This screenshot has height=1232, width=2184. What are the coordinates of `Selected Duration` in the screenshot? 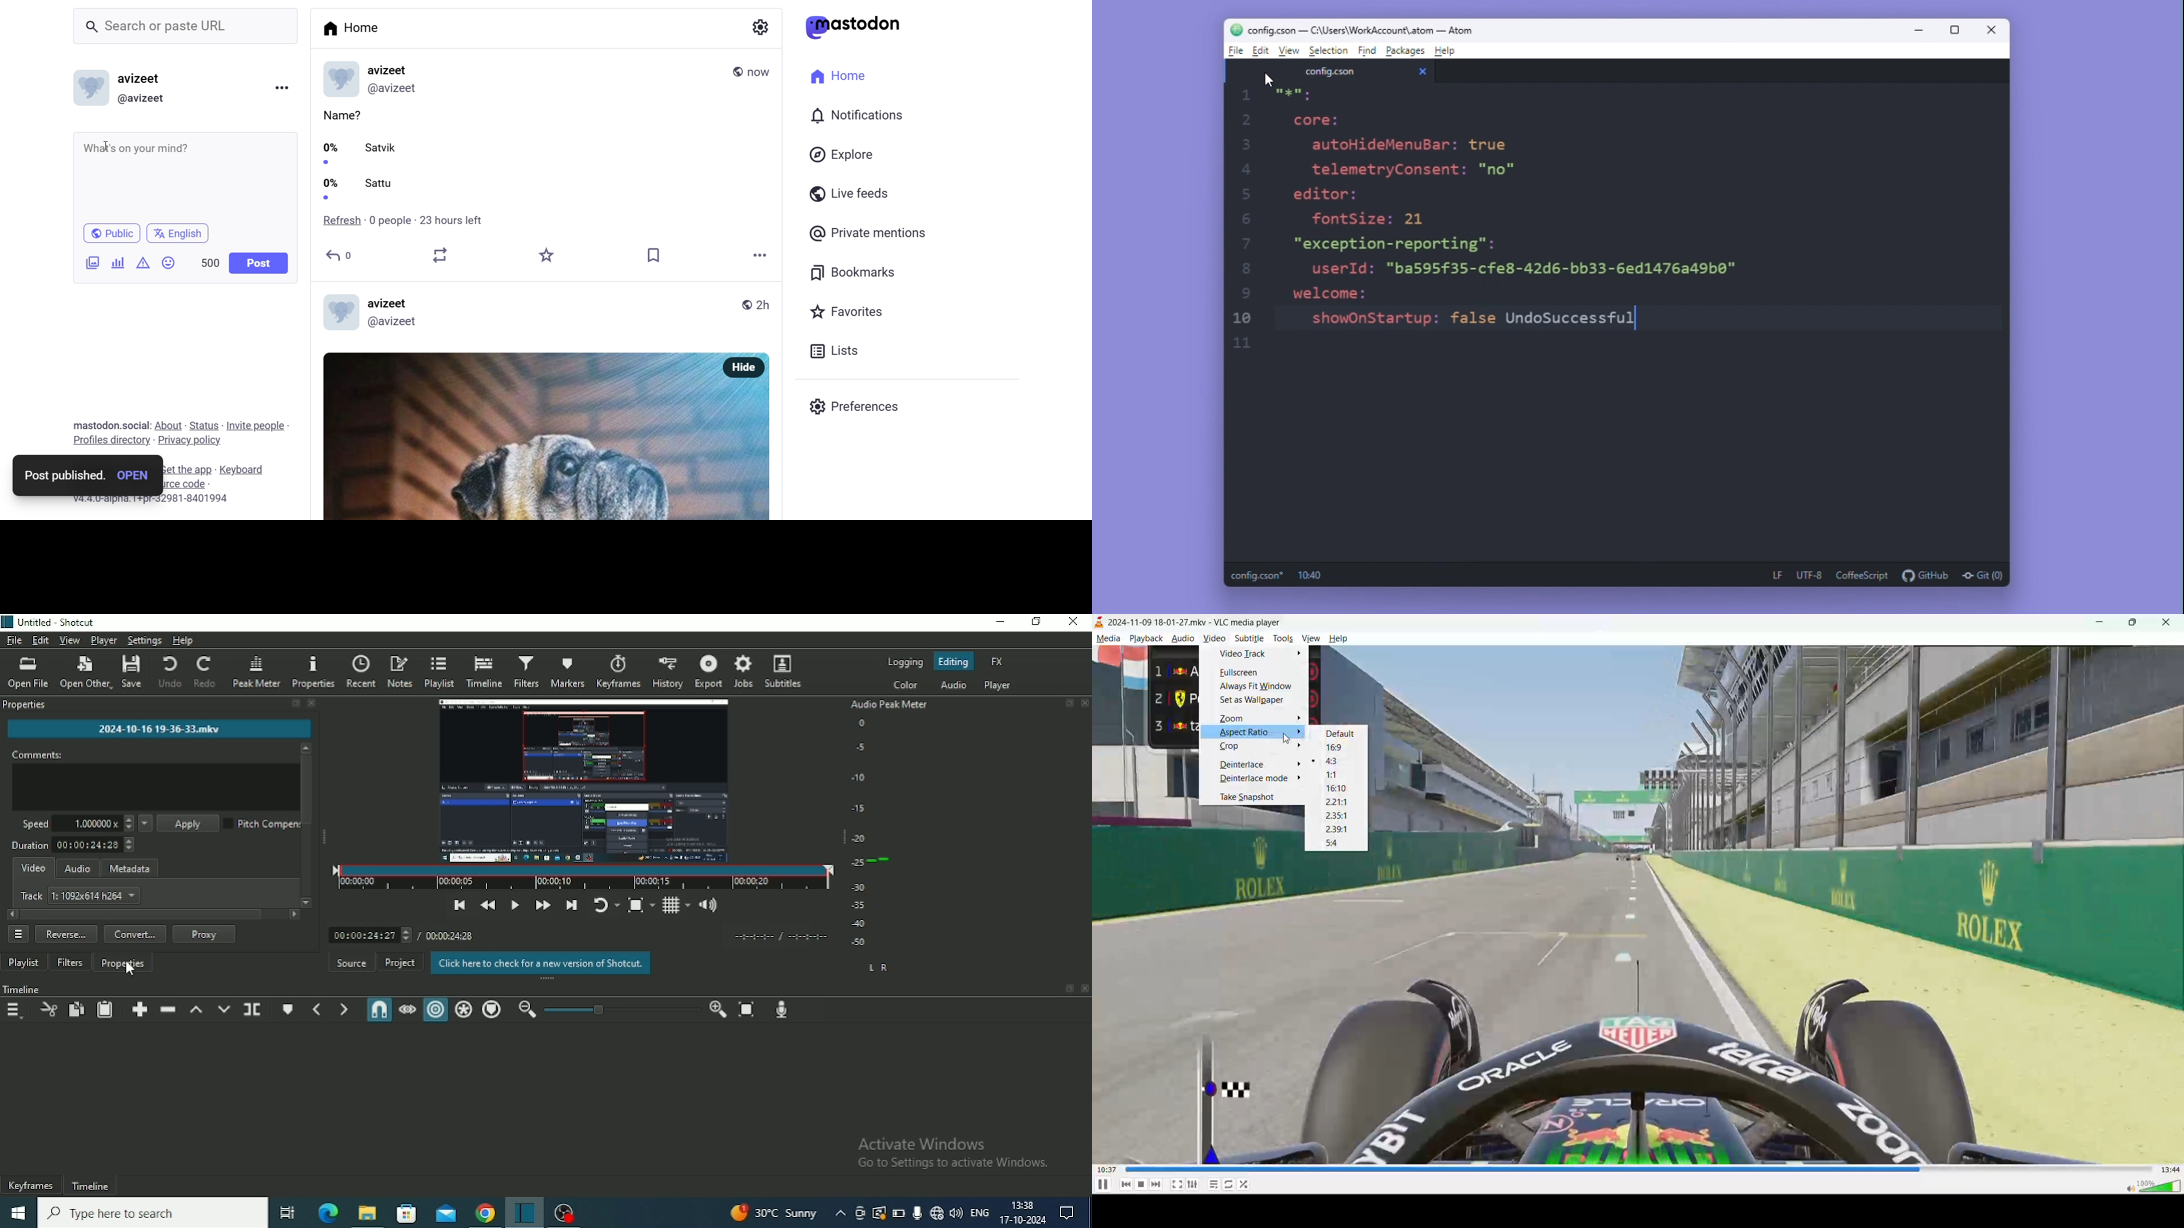 It's located at (808, 937).